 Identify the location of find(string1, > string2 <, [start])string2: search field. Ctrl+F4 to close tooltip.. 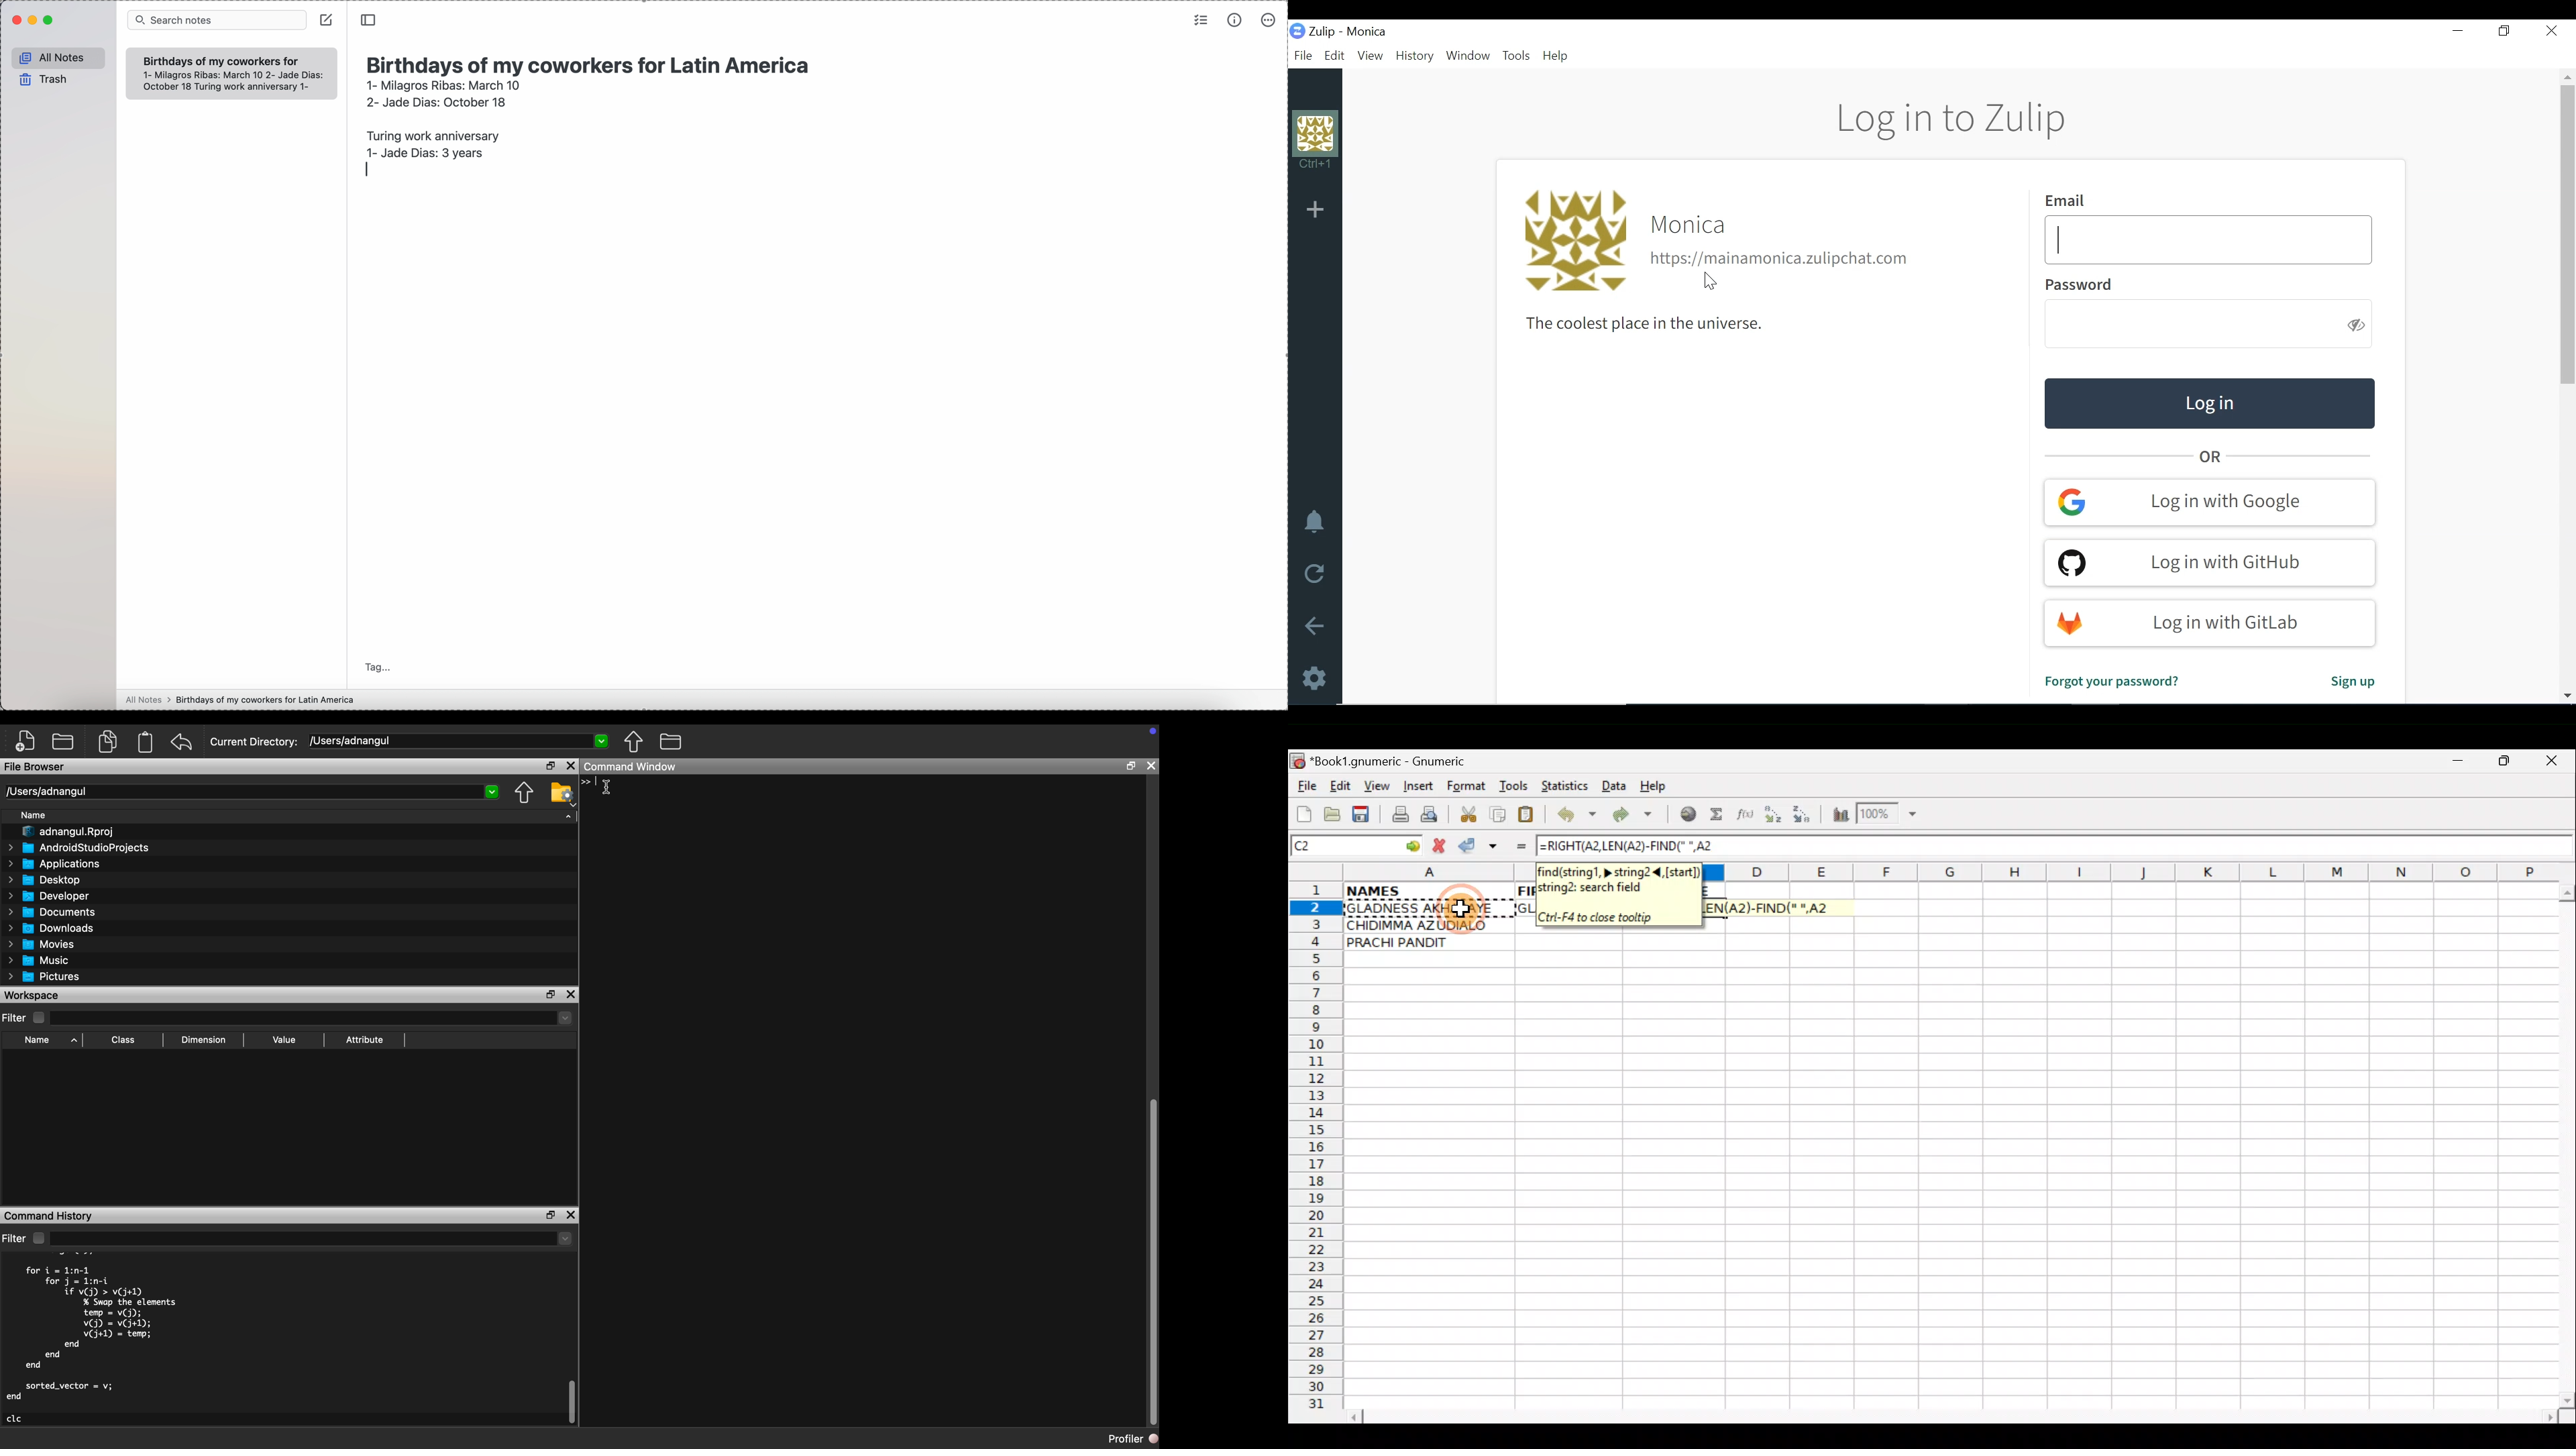
(1619, 896).